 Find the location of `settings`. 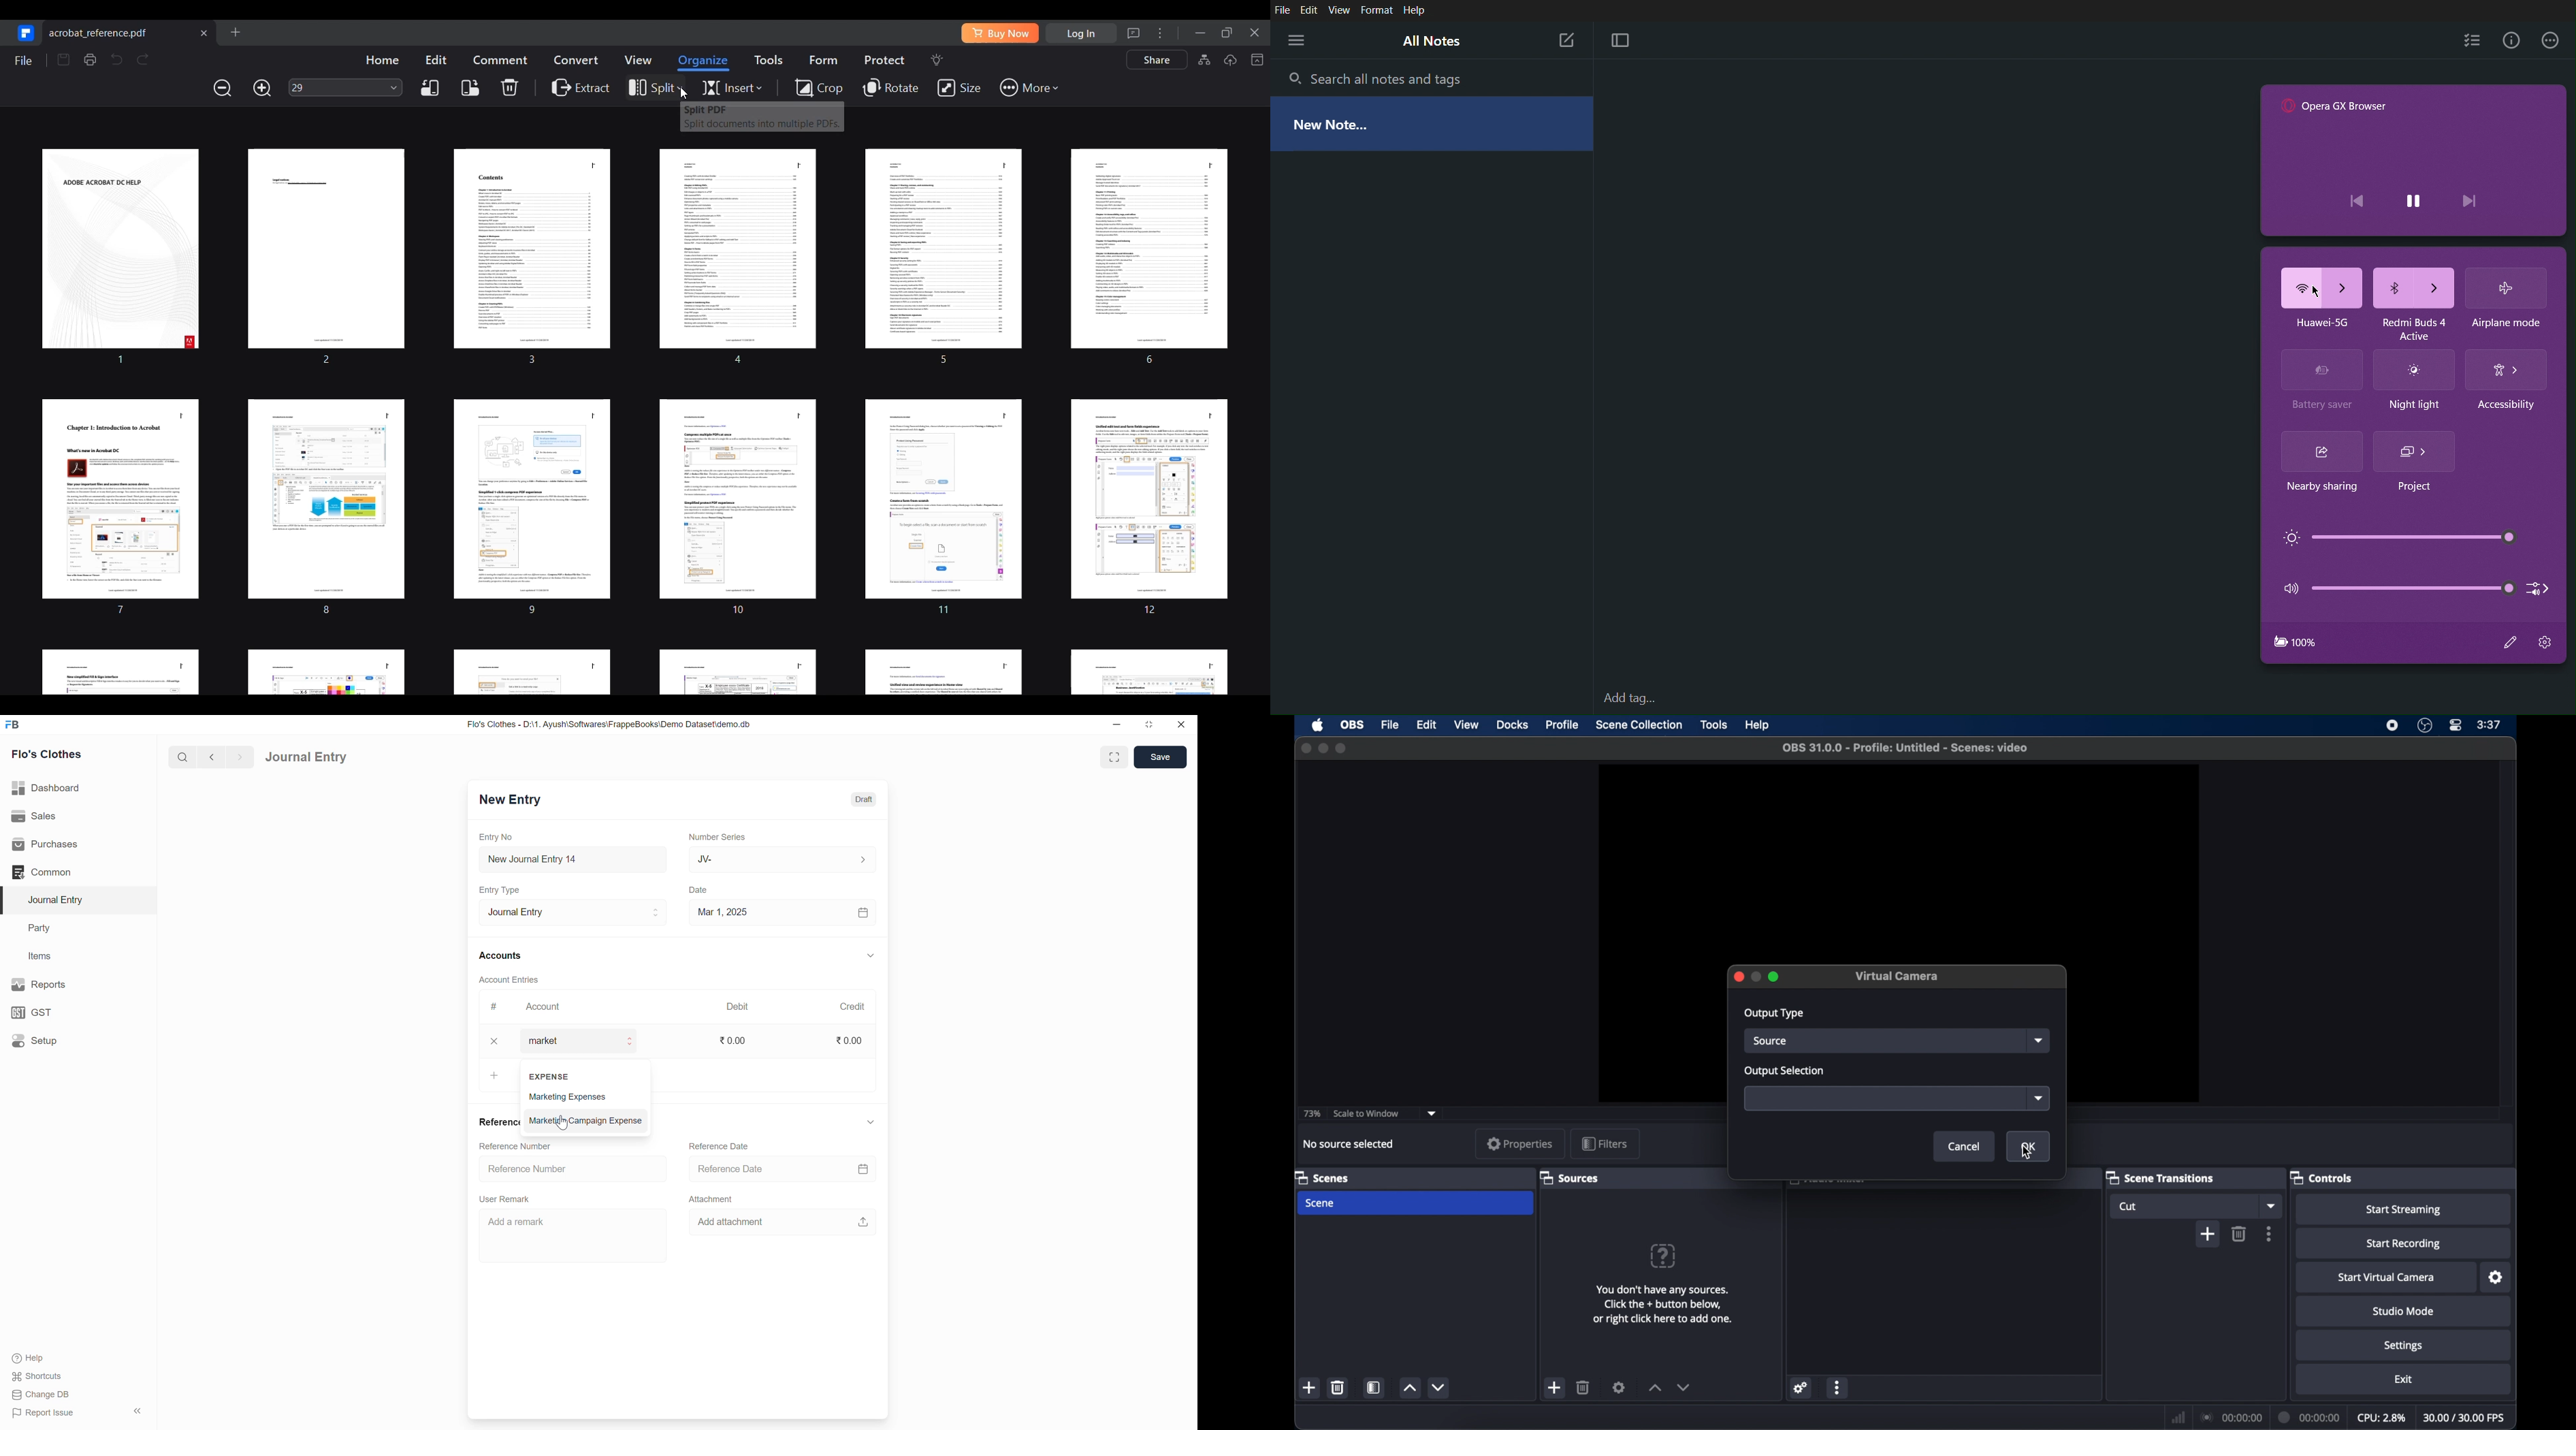

settings is located at coordinates (1620, 1387).